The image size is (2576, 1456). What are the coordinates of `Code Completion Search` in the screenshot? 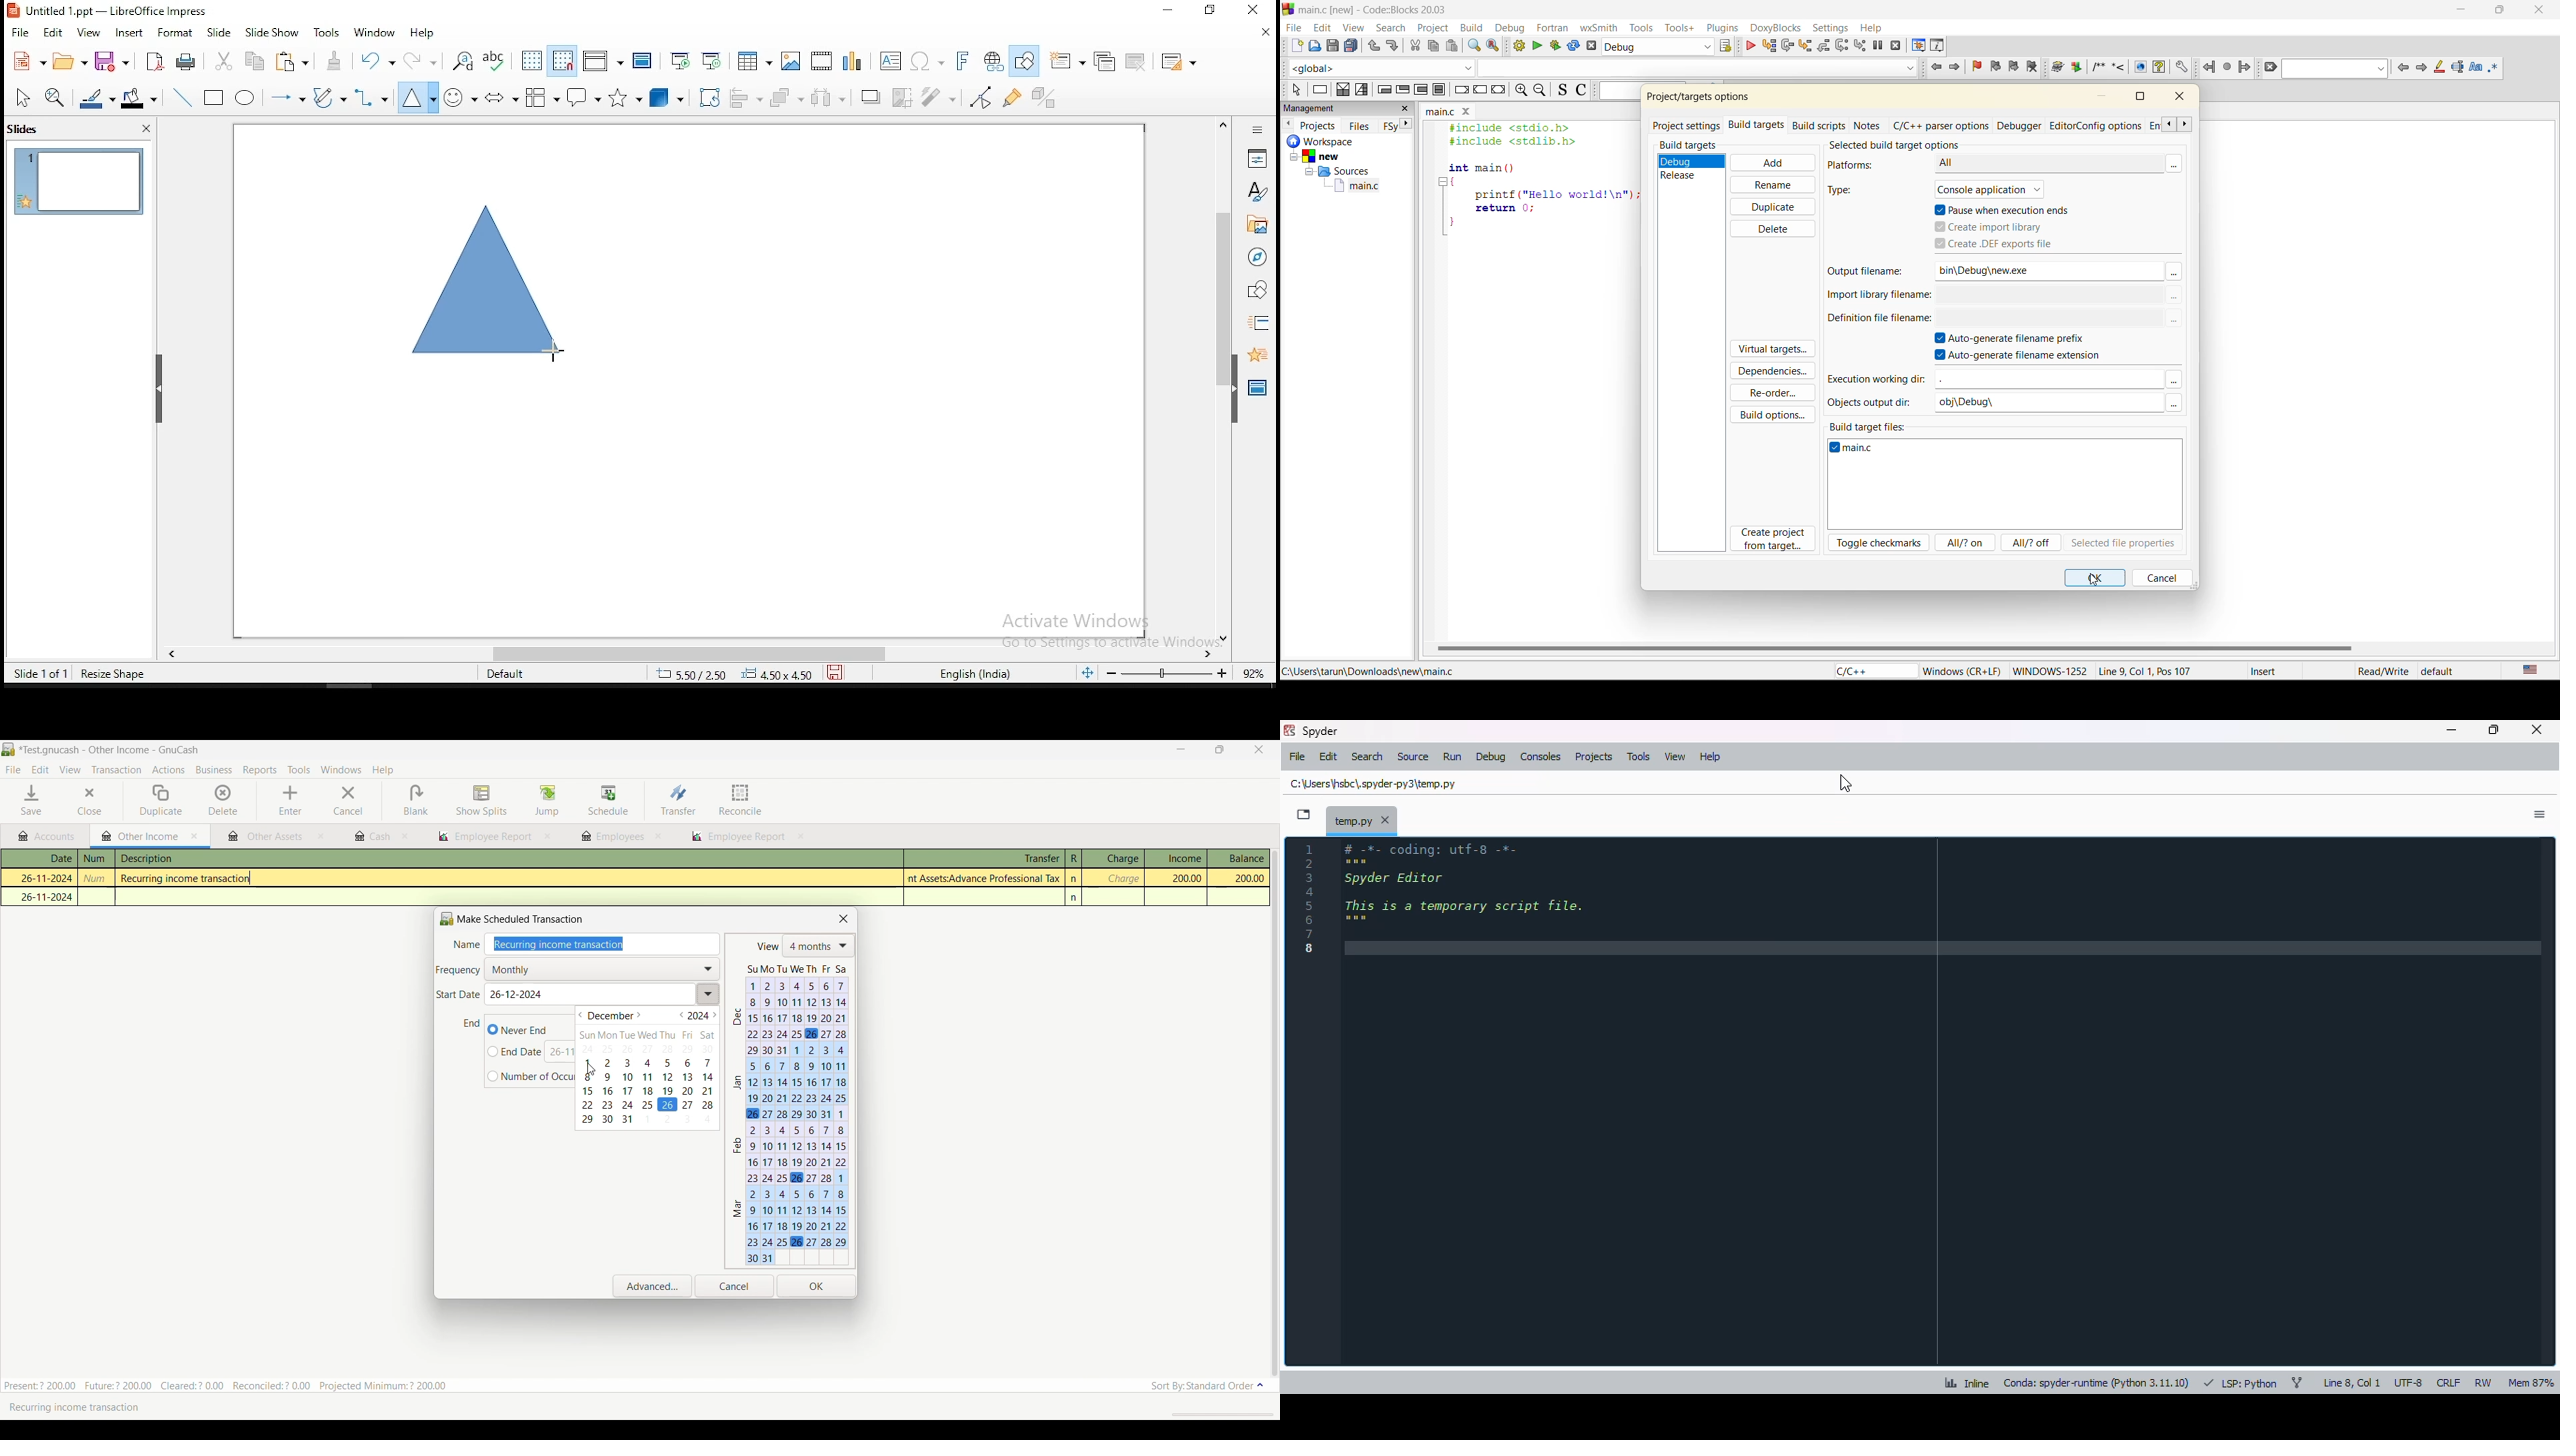 It's located at (1697, 67).